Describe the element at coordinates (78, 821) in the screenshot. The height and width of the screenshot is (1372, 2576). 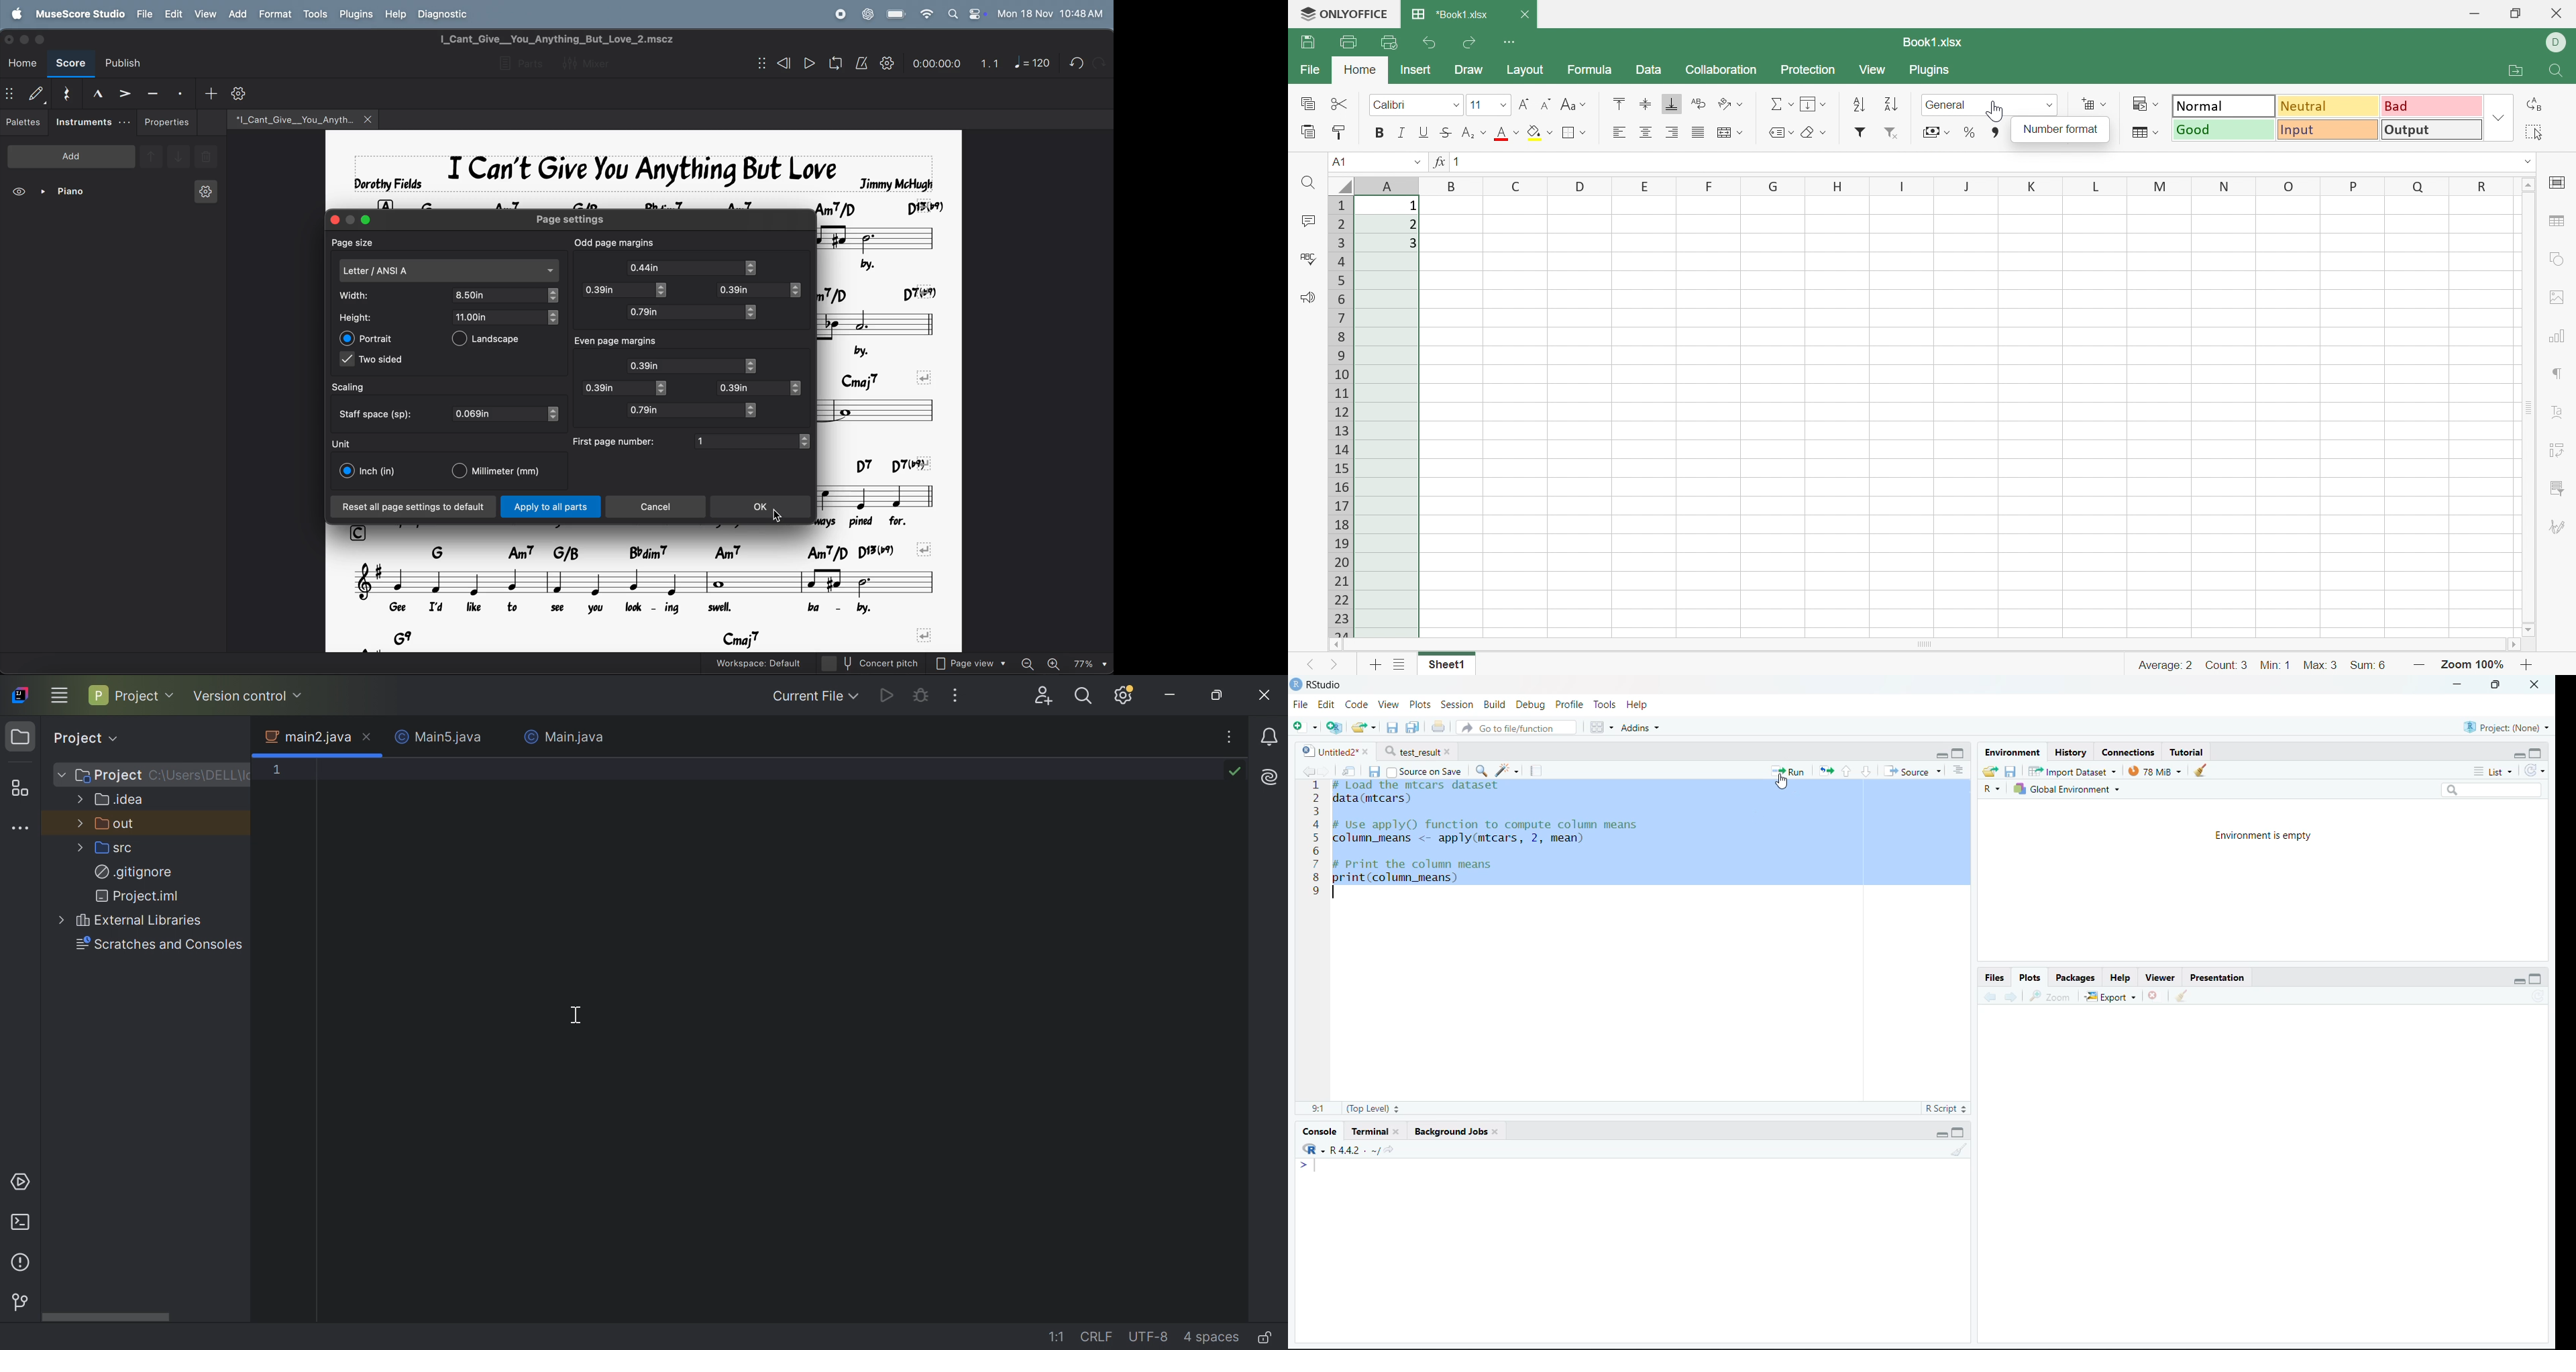
I see `More` at that location.